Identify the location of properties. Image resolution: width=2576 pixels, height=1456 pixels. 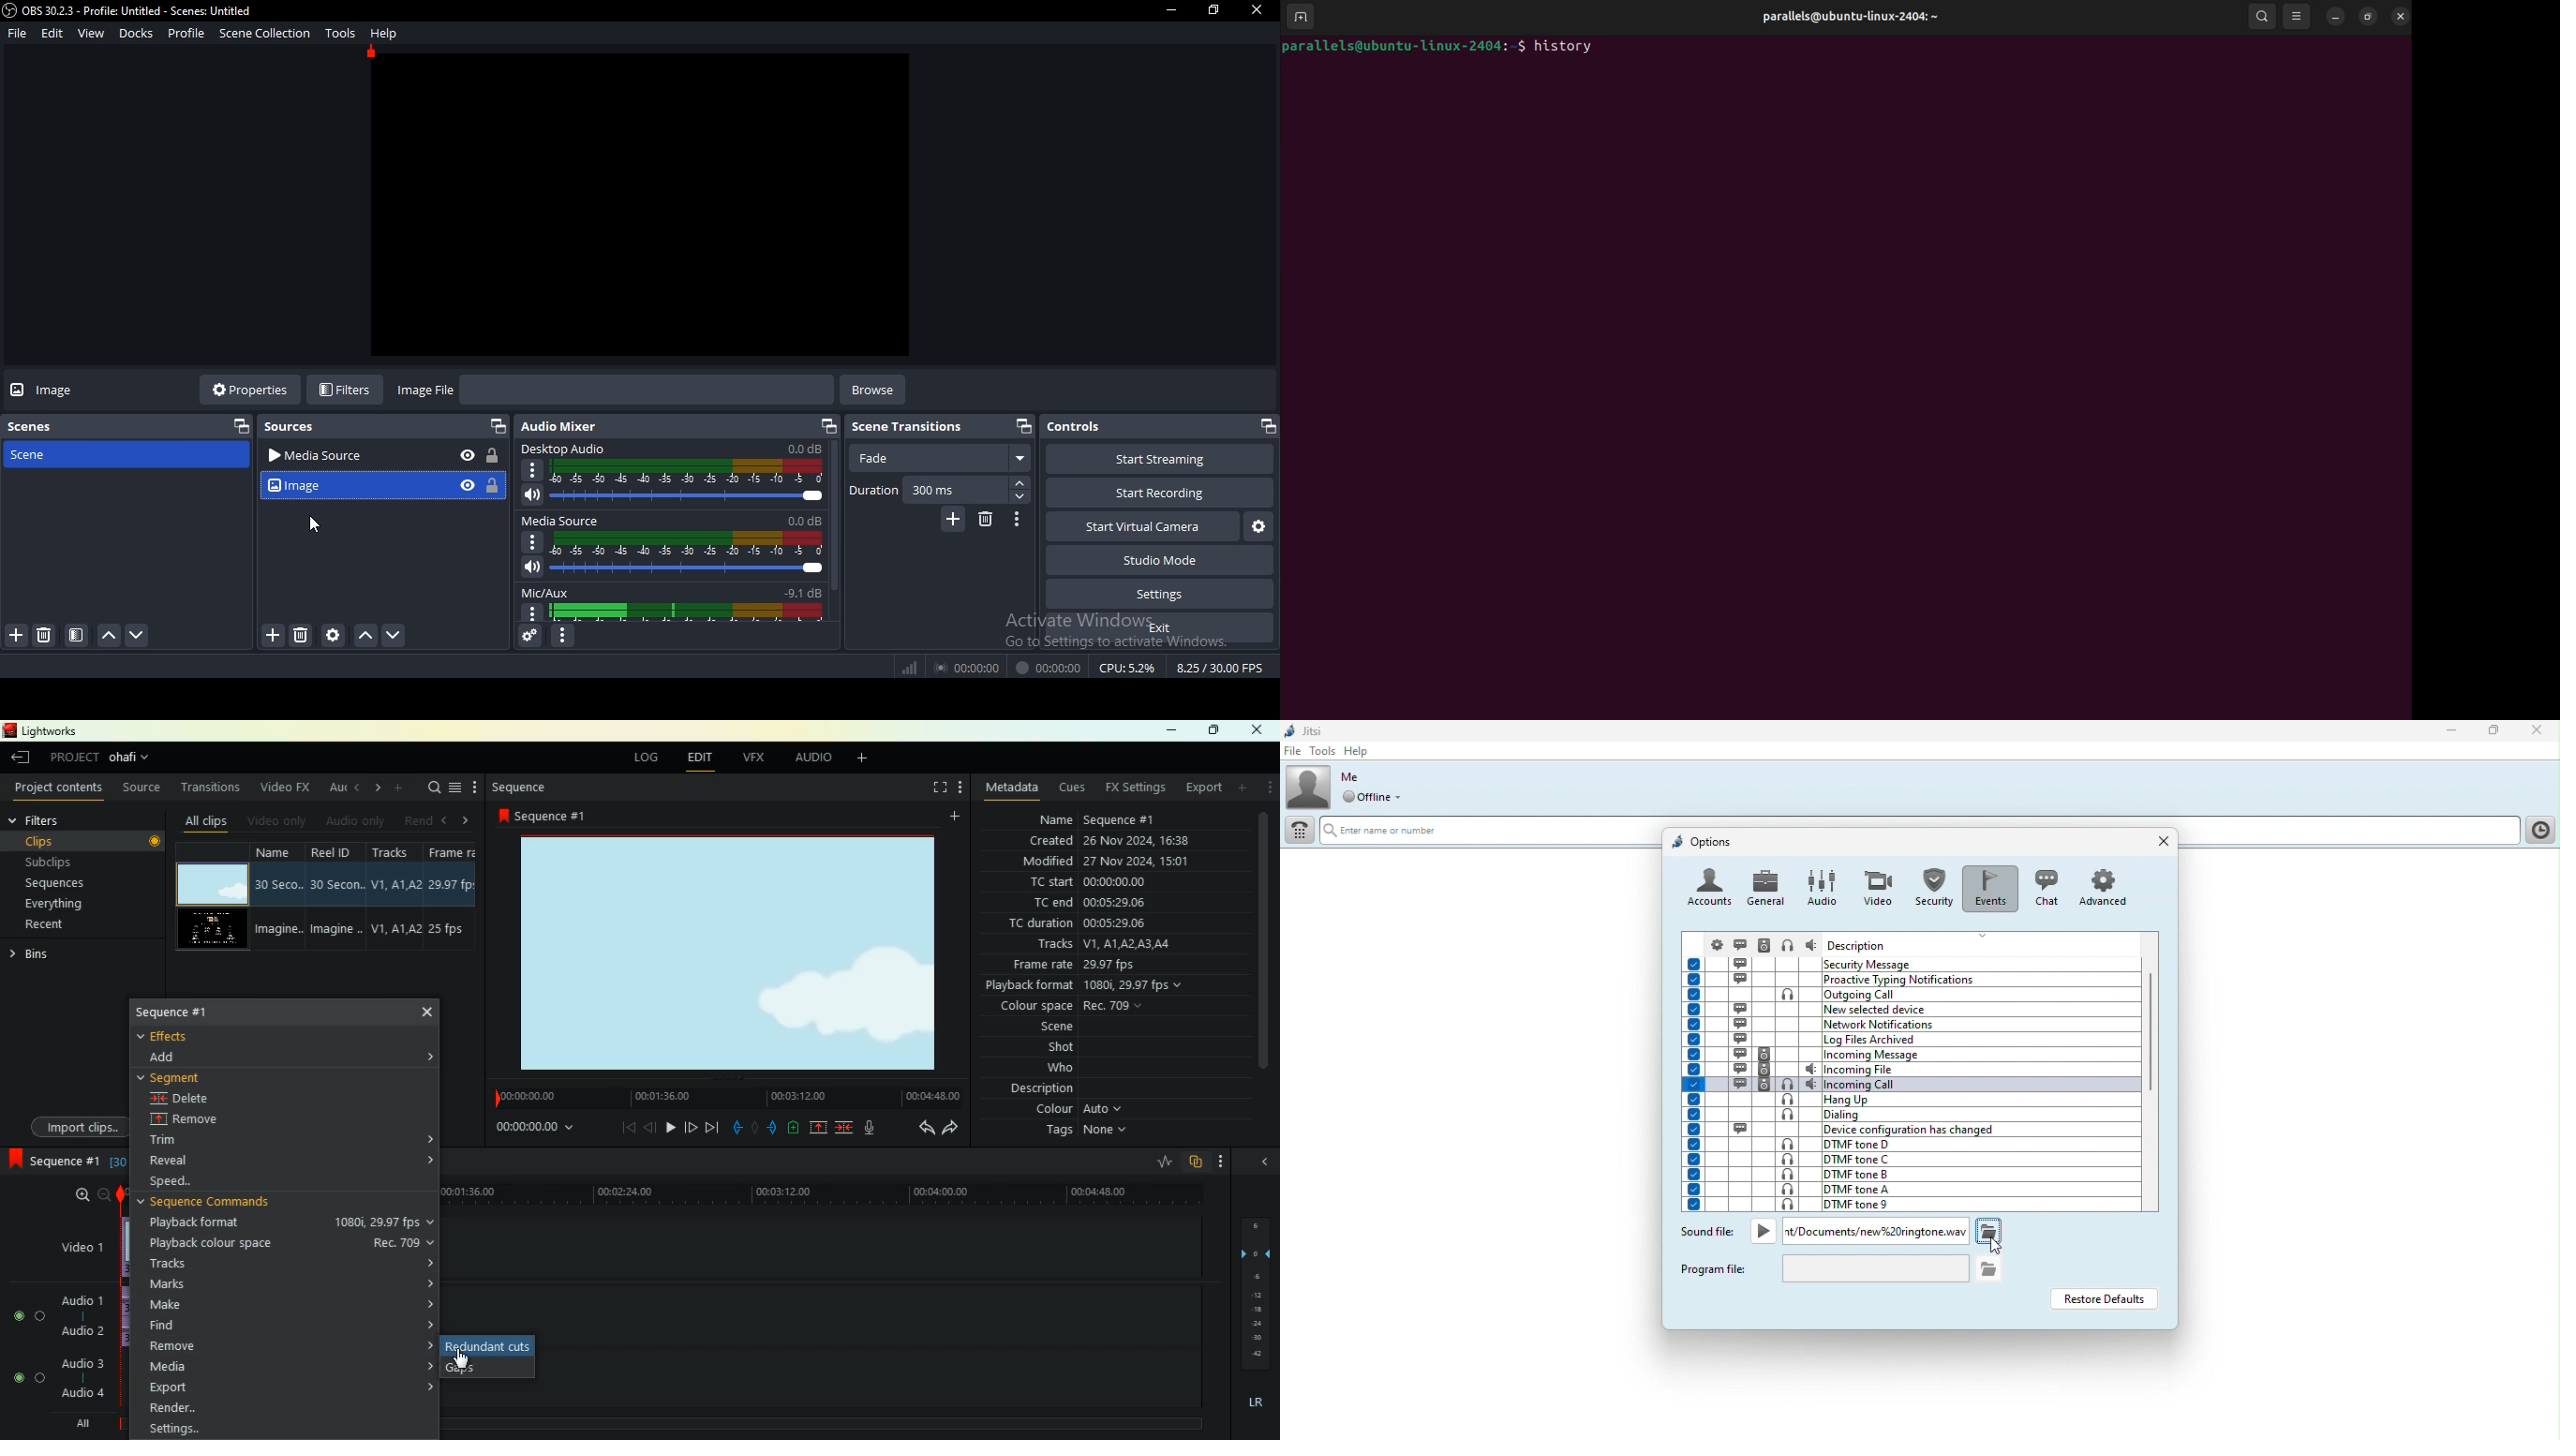
(253, 391).